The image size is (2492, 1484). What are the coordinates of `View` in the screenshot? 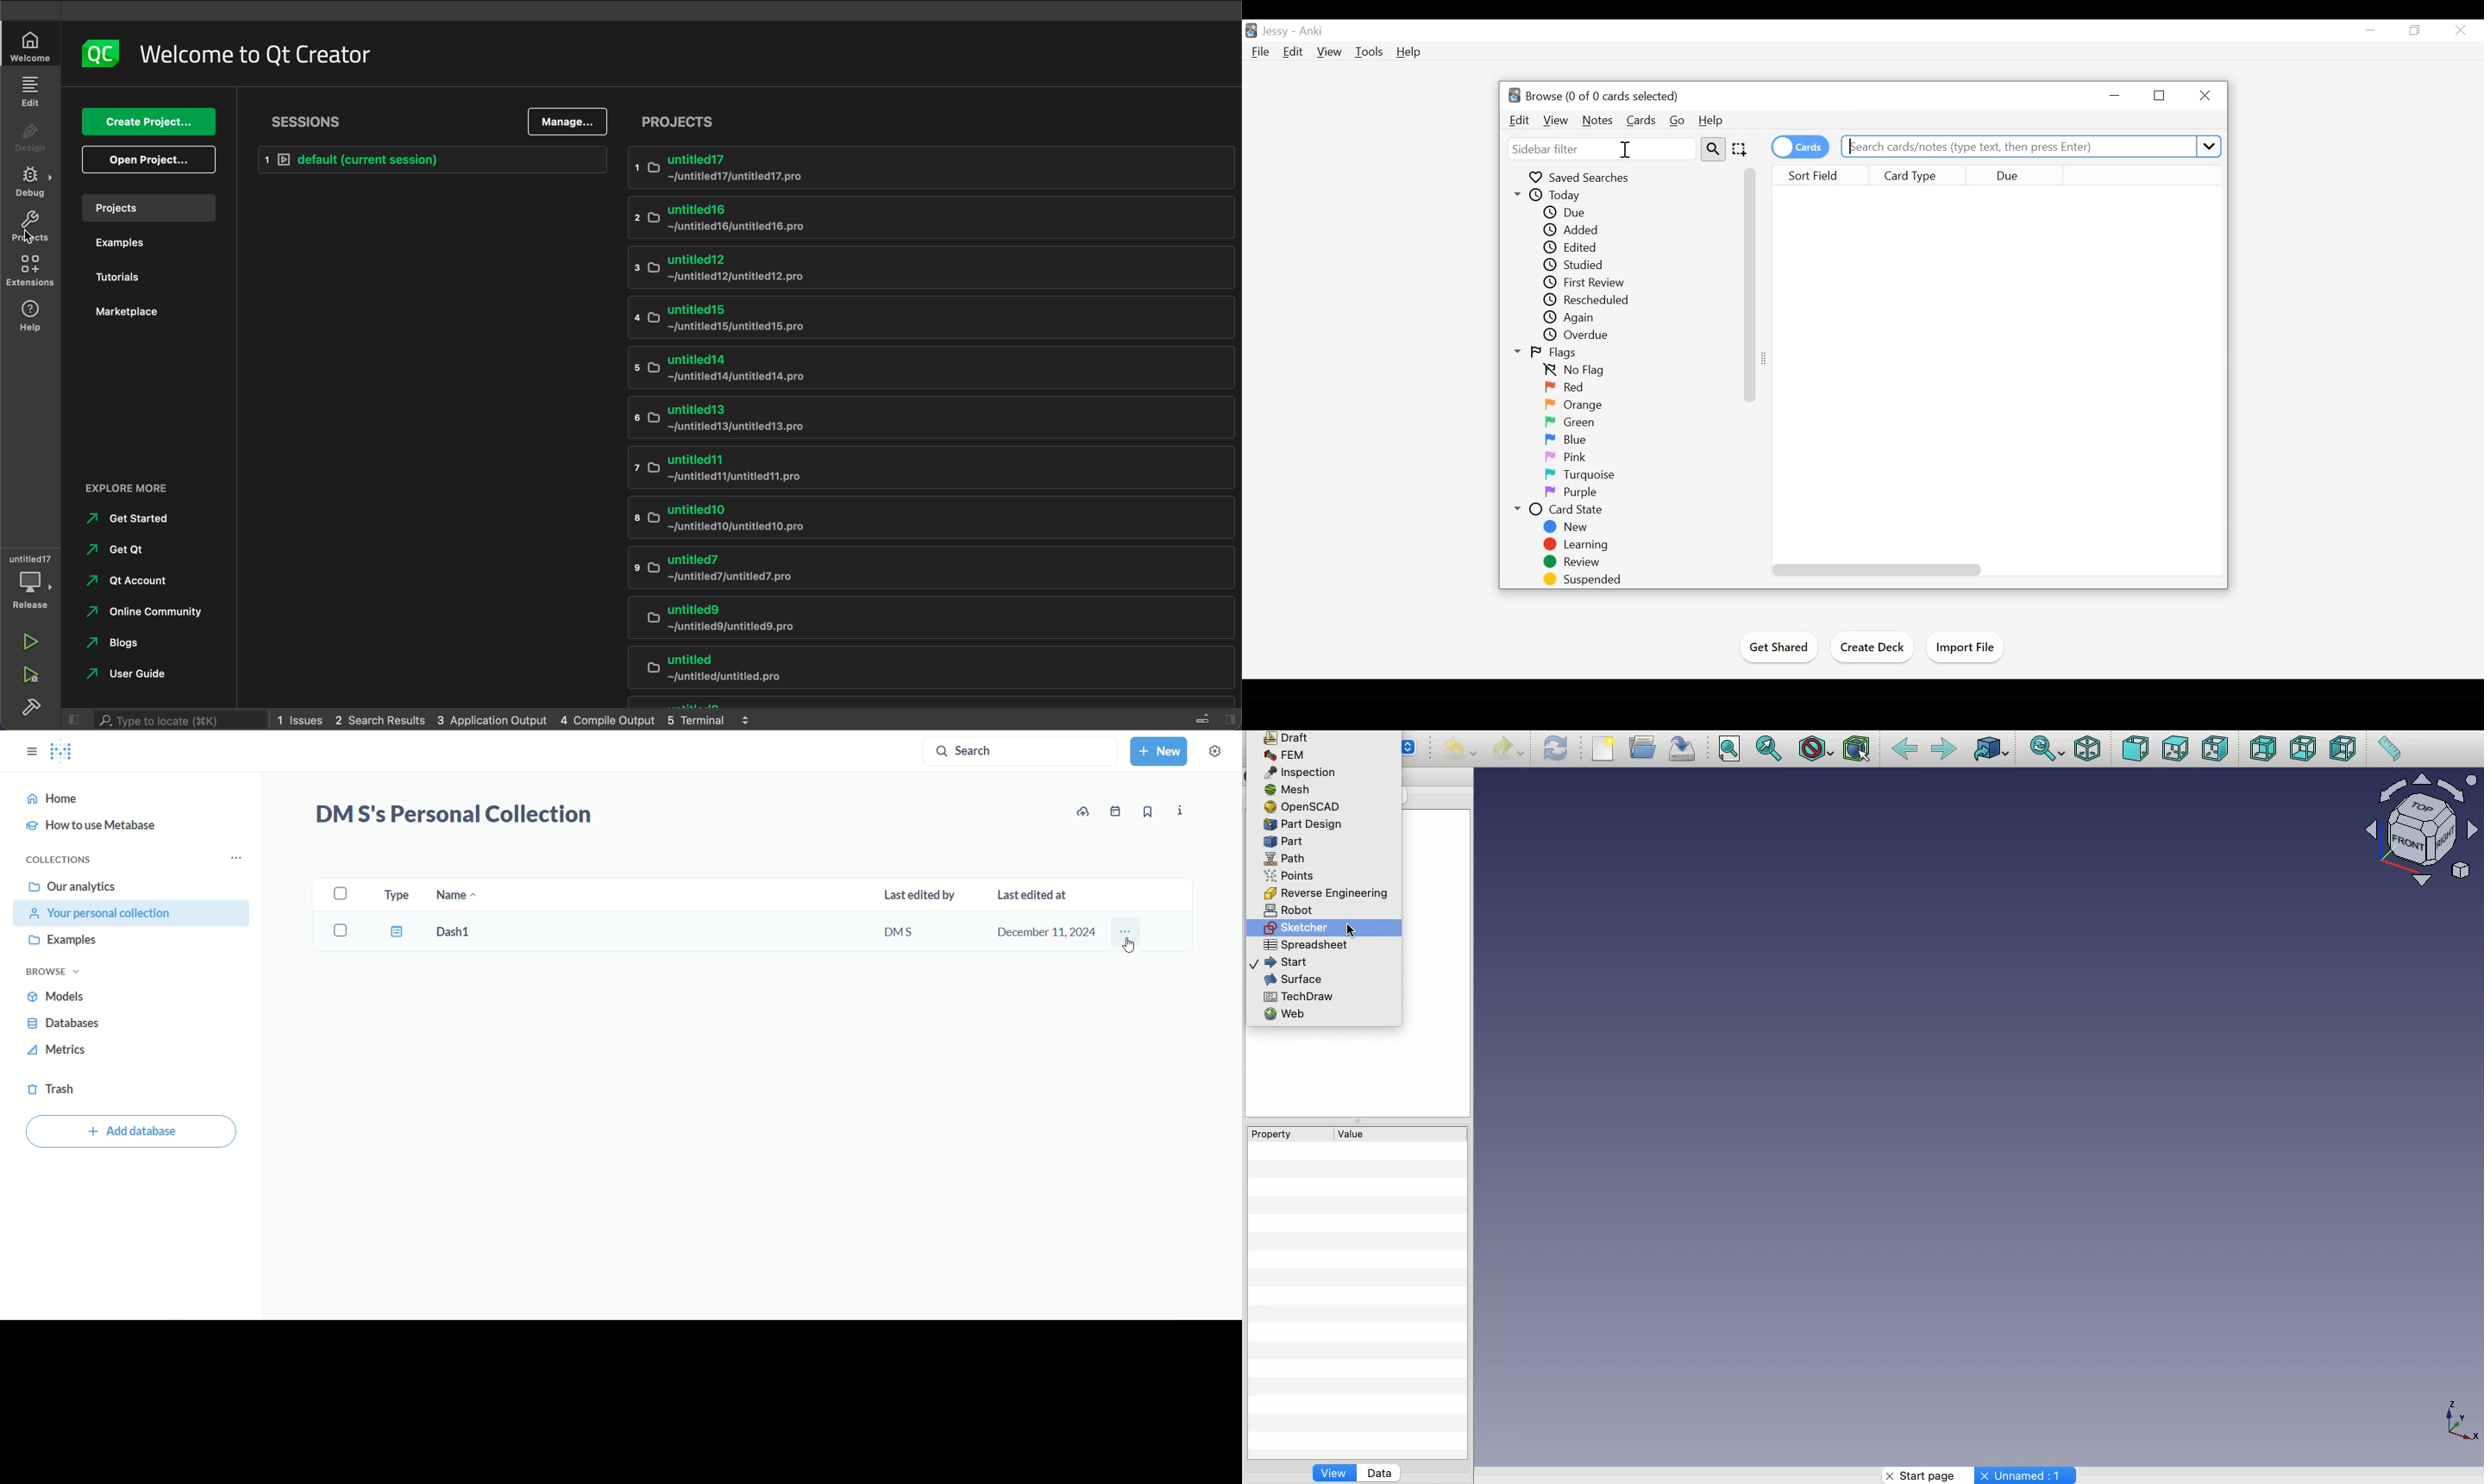 It's located at (1329, 51).